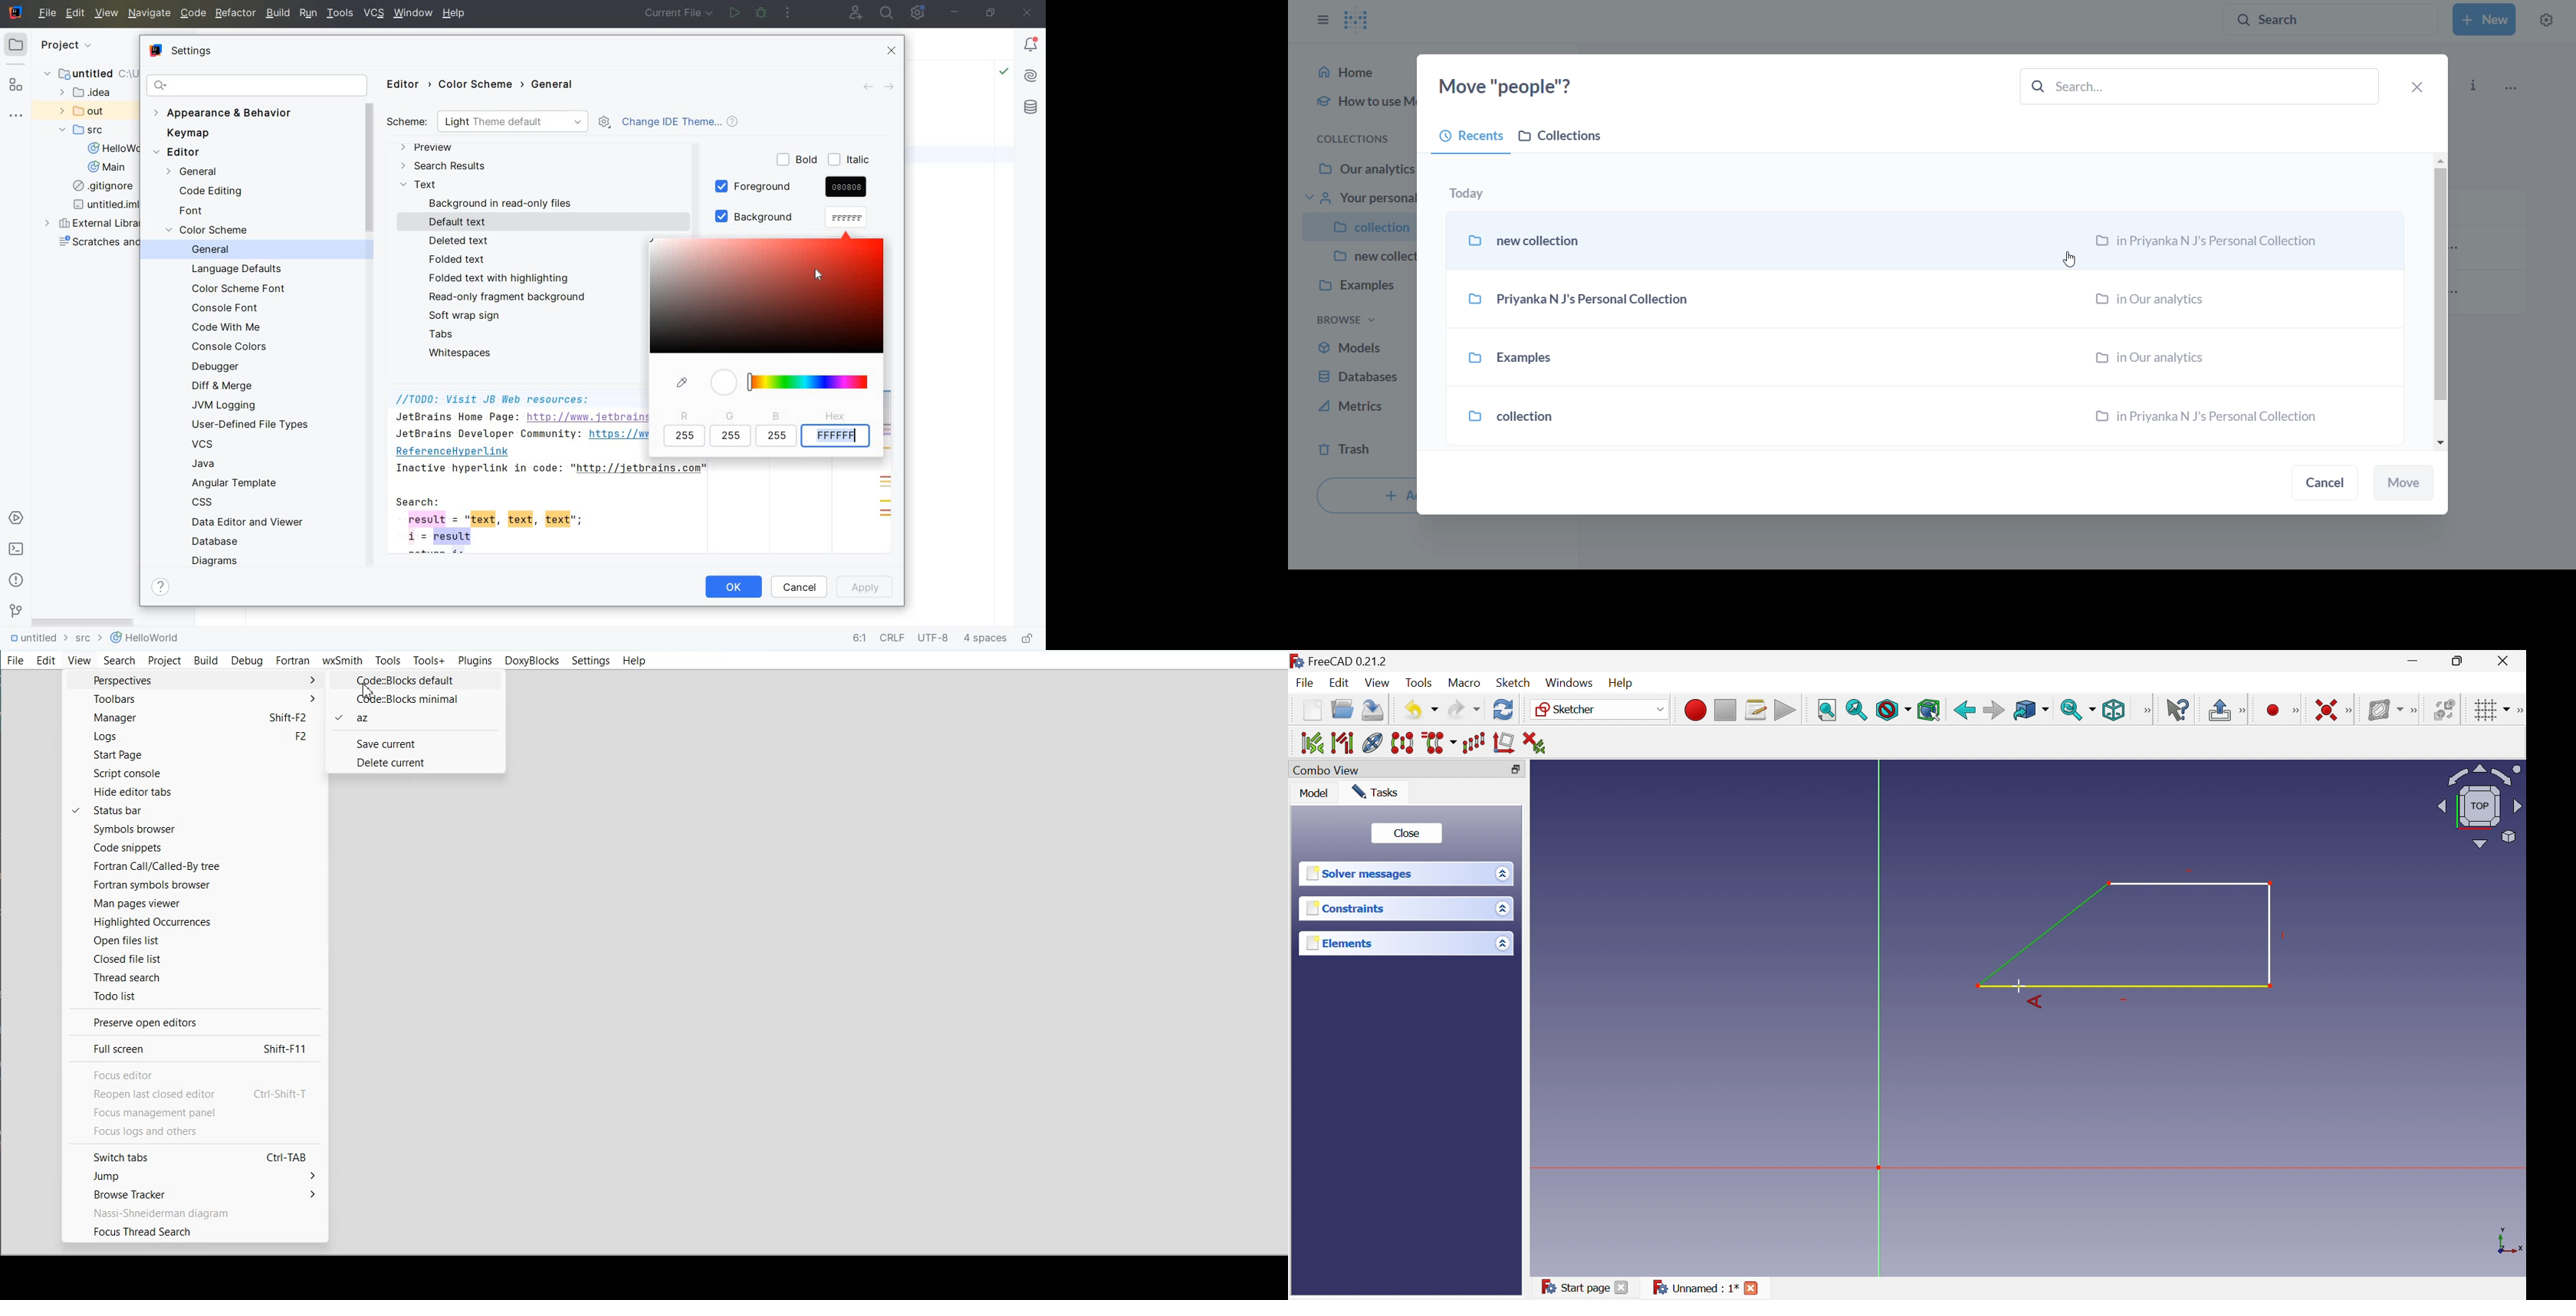 The width and height of the screenshot is (2576, 1316). Describe the element at coordinates (196, 719) in the screenshot. I see `Manager` at that location.